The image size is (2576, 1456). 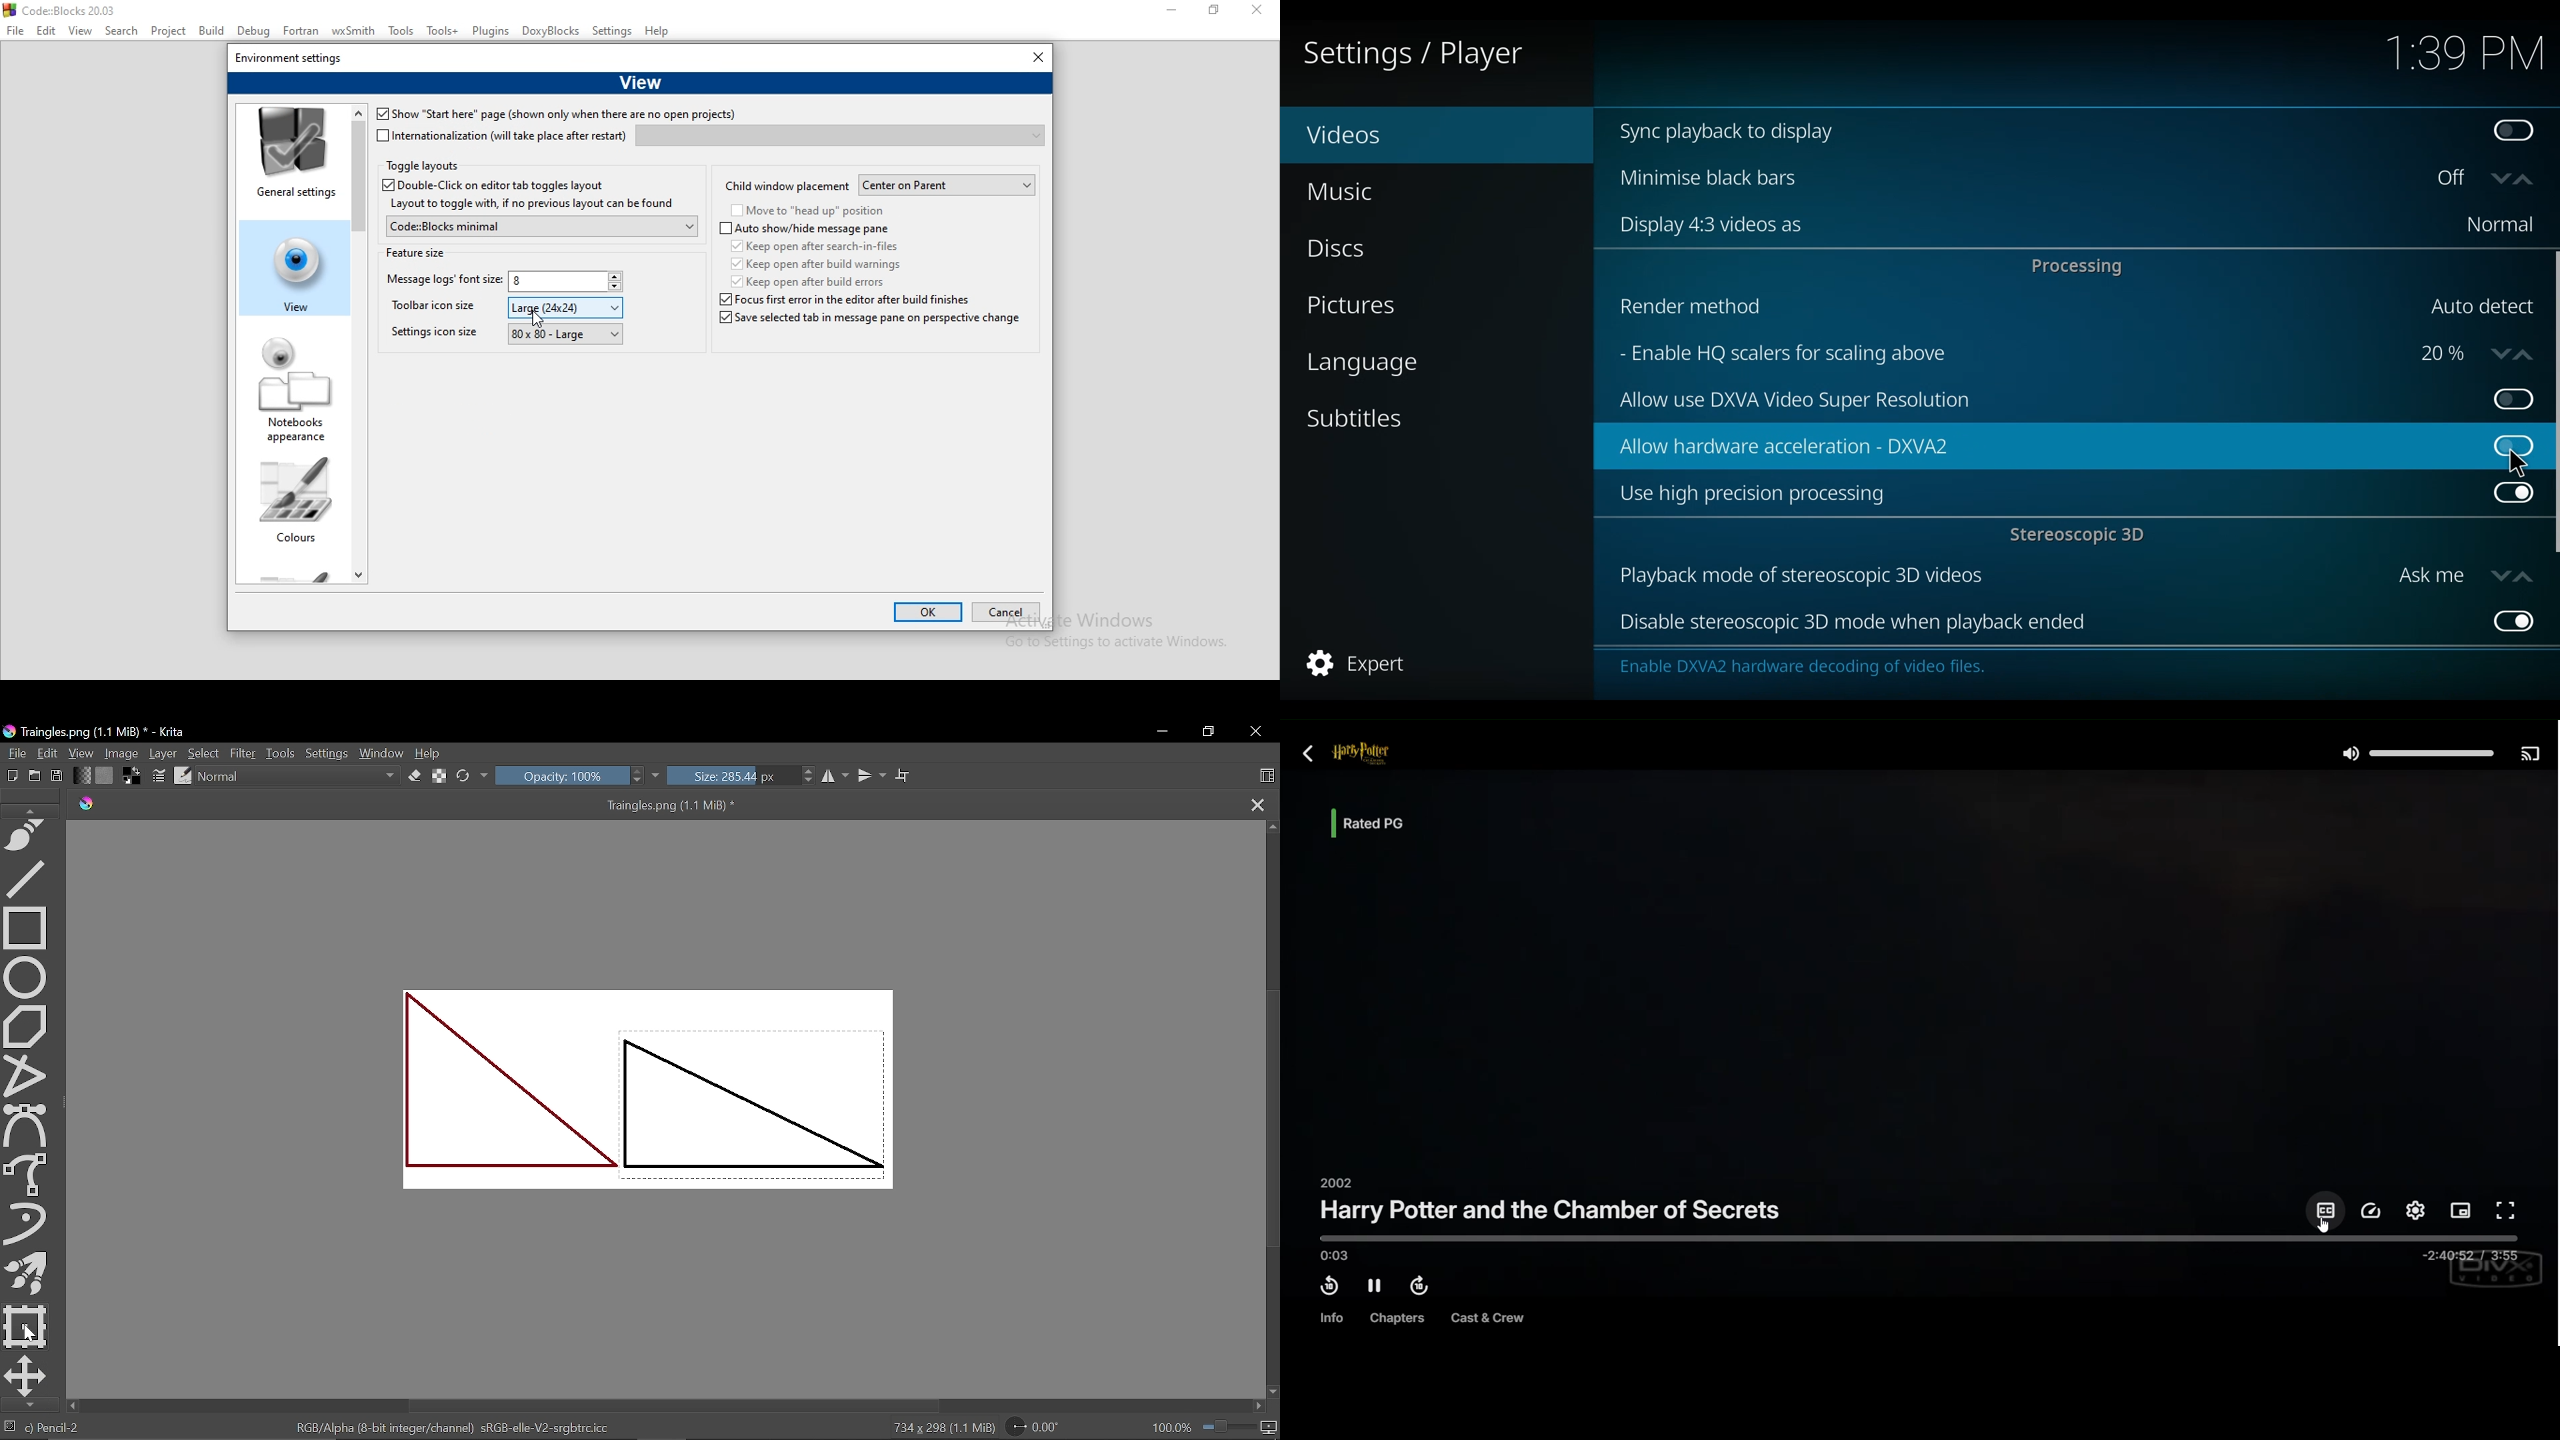 I want to click on Toggle layouts, so click(x=423, y=167).